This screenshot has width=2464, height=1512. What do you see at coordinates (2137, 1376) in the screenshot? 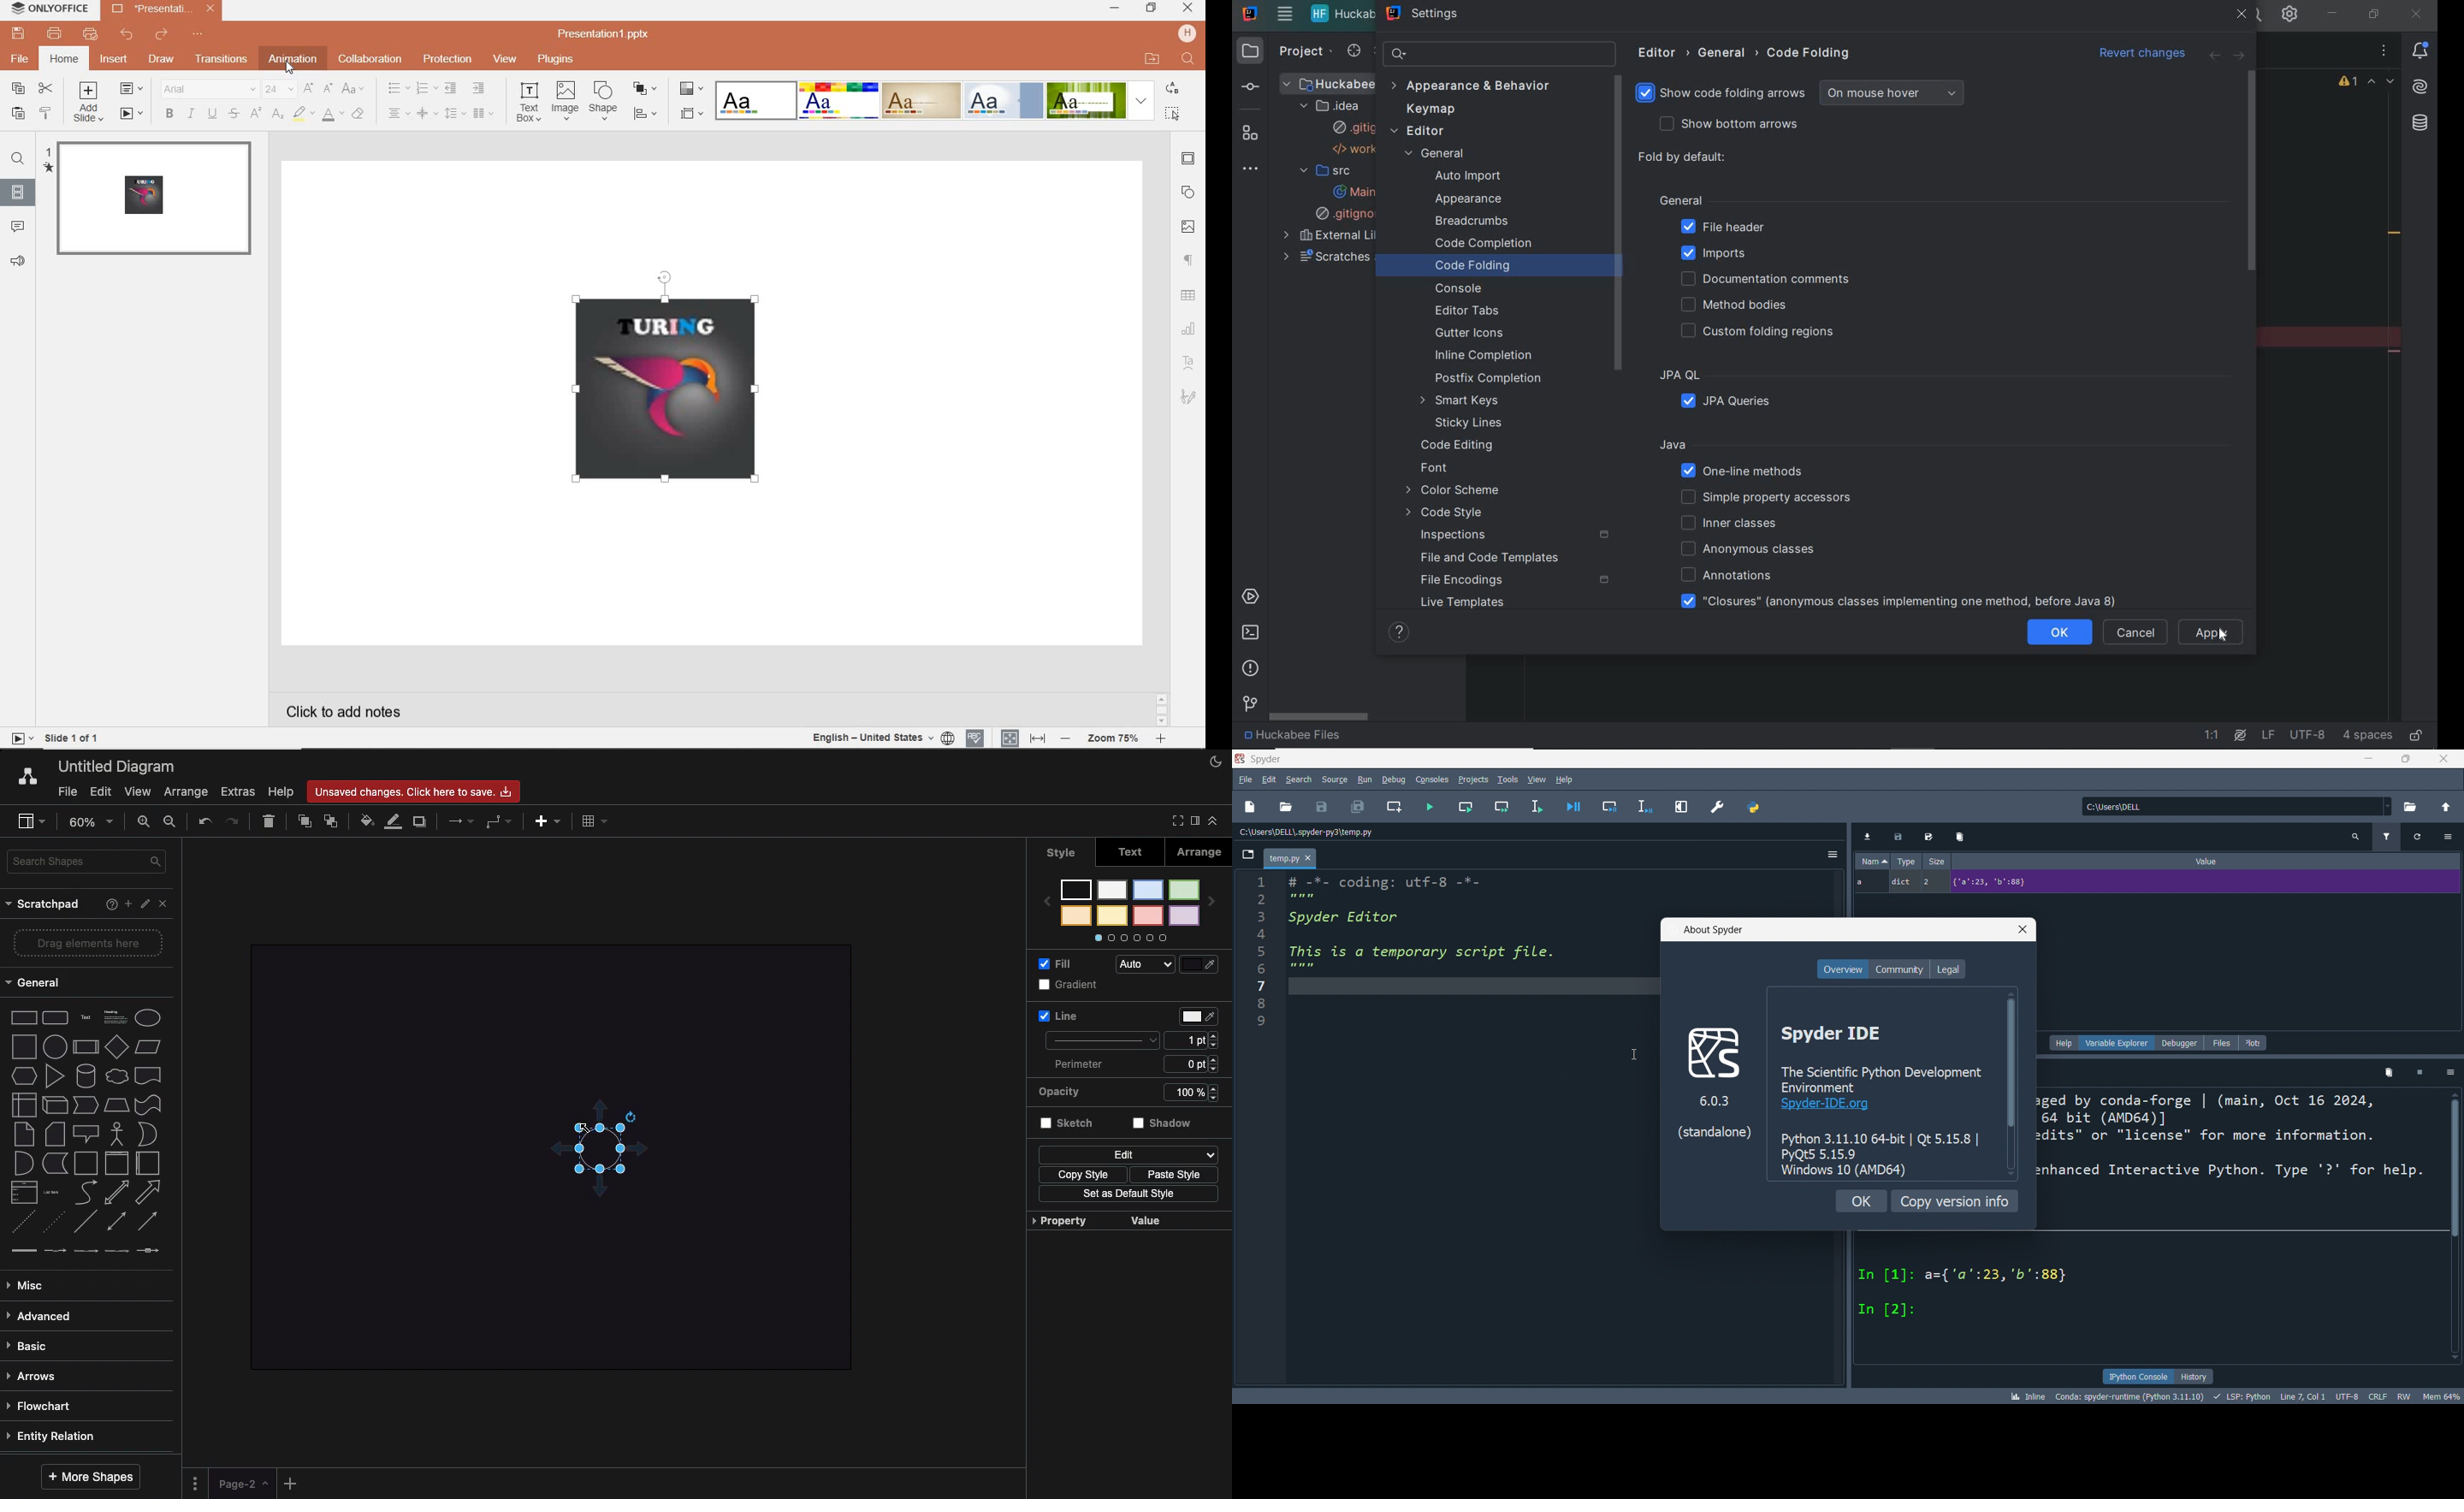
I see `ipython console` at bounding box center [2137, 1376].